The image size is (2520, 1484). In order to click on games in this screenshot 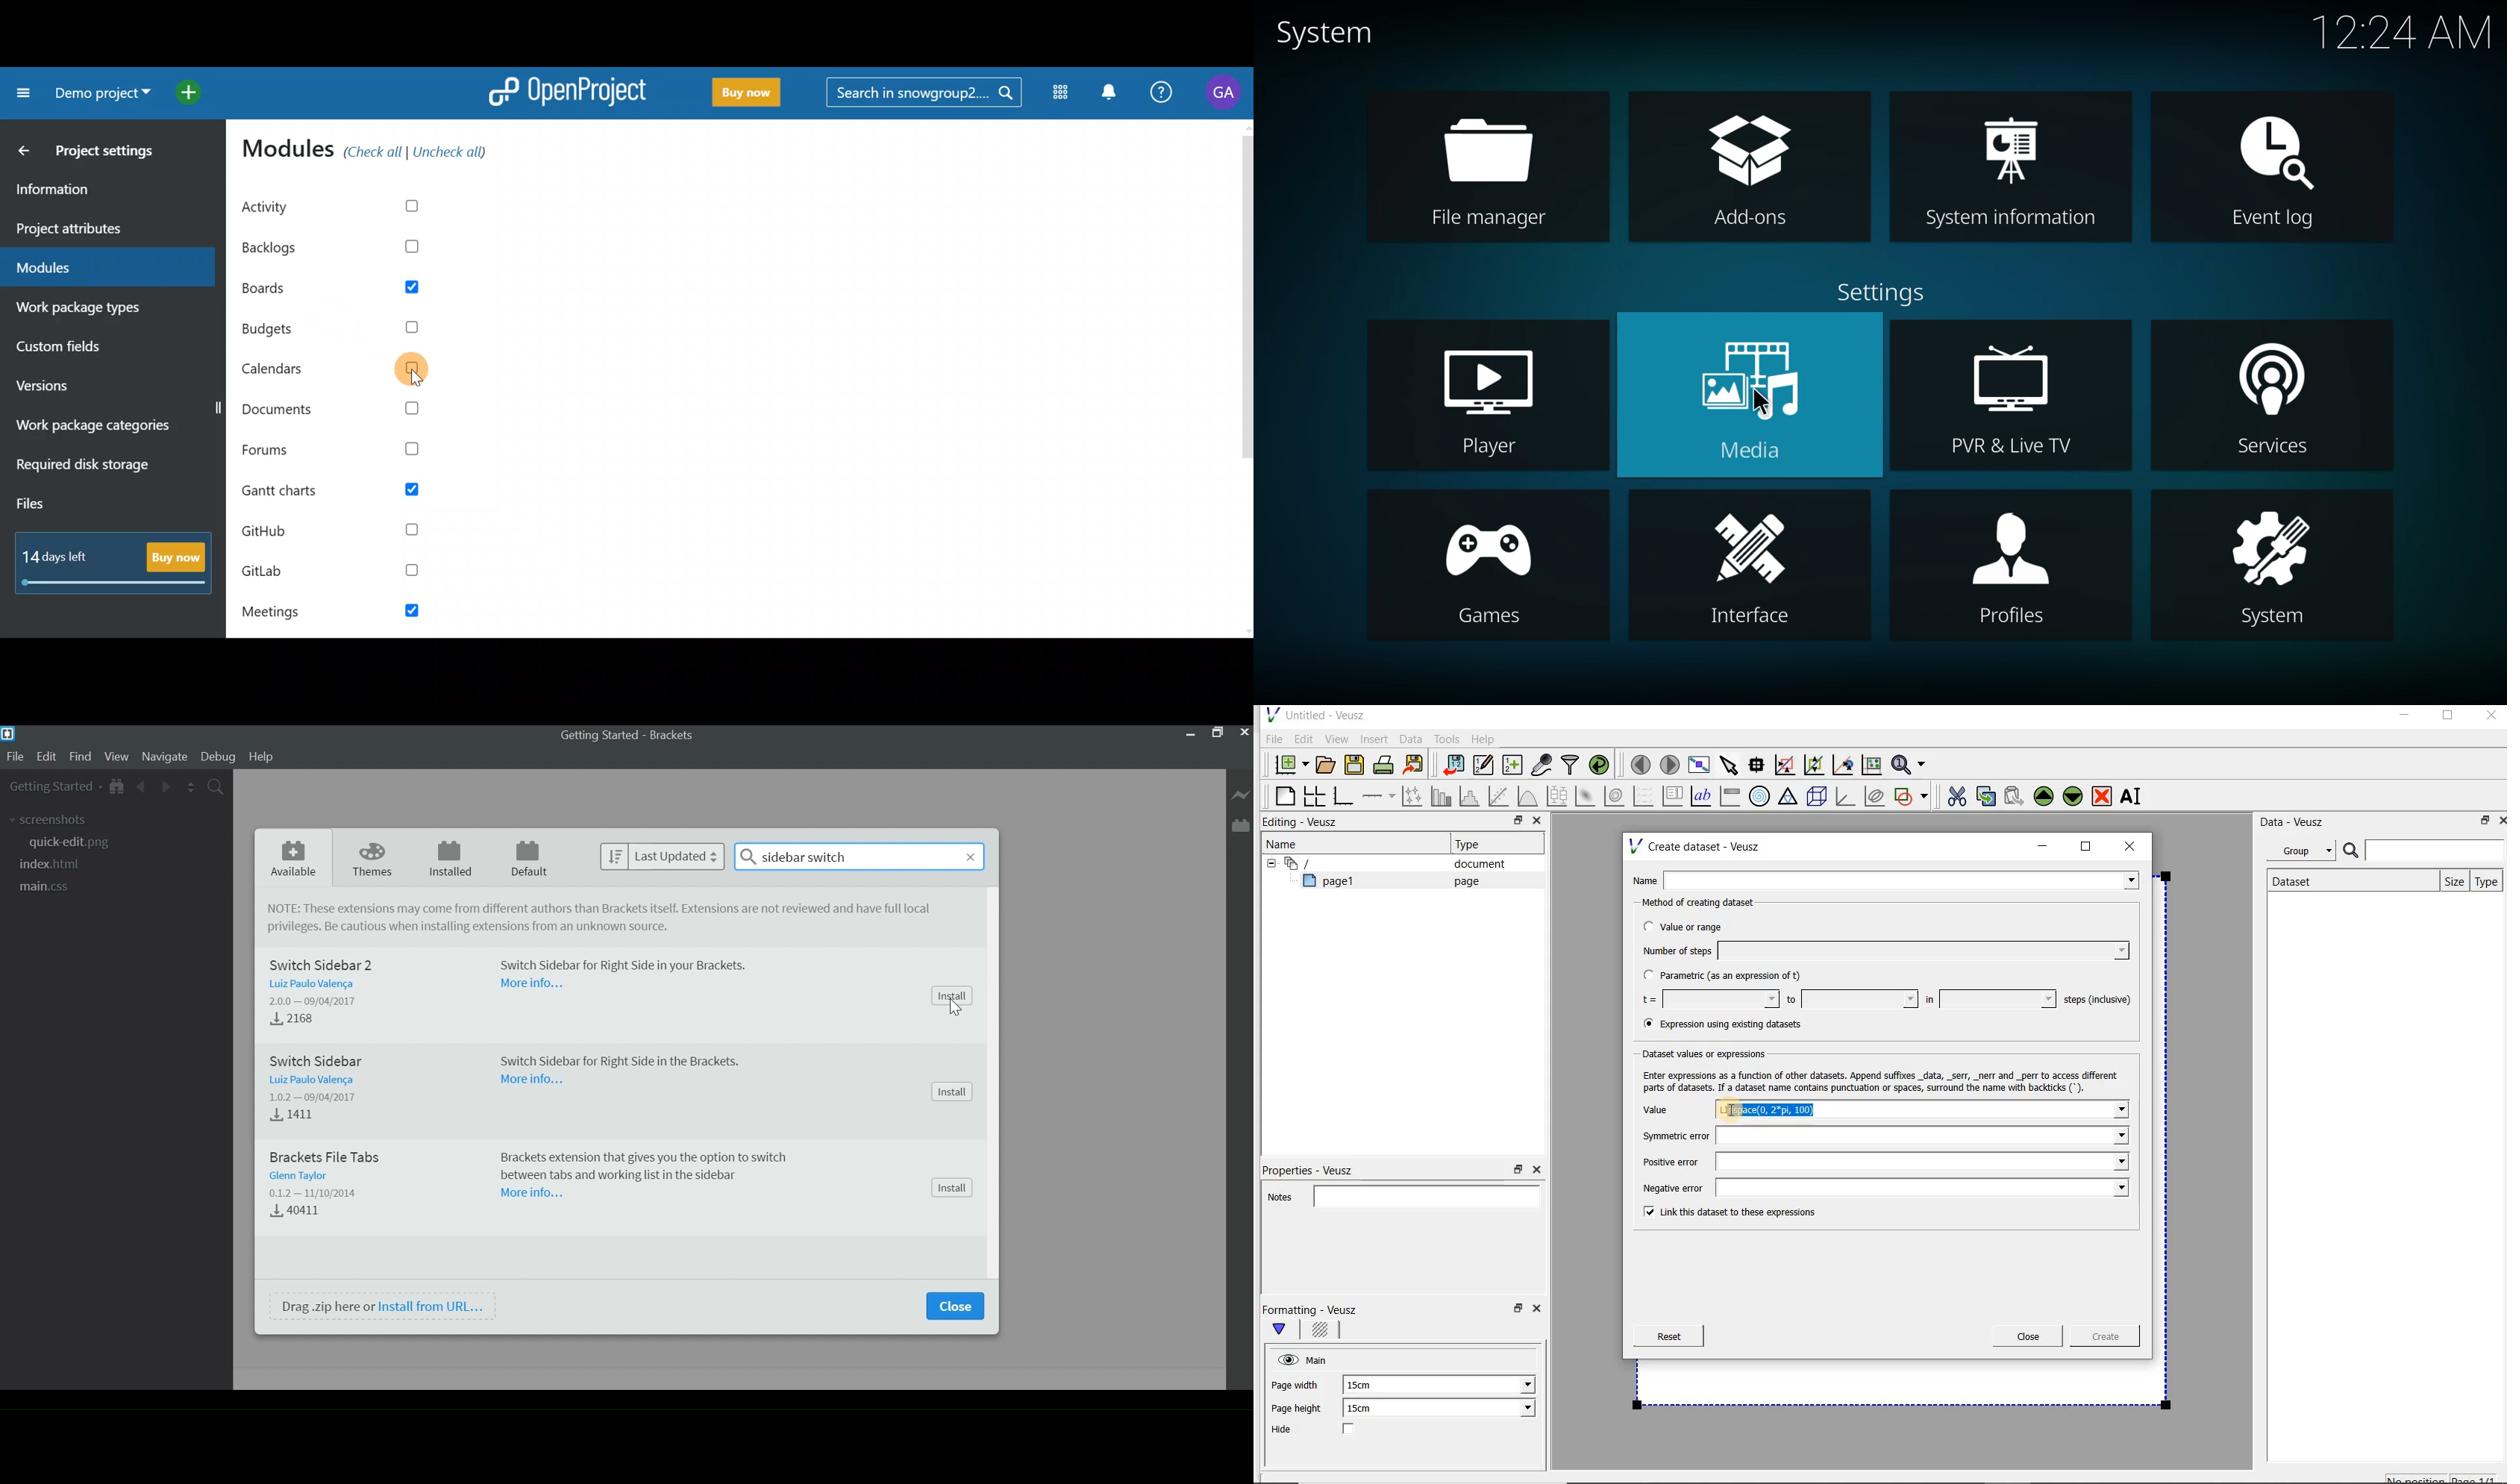, I will do `click(1486, 567)`.